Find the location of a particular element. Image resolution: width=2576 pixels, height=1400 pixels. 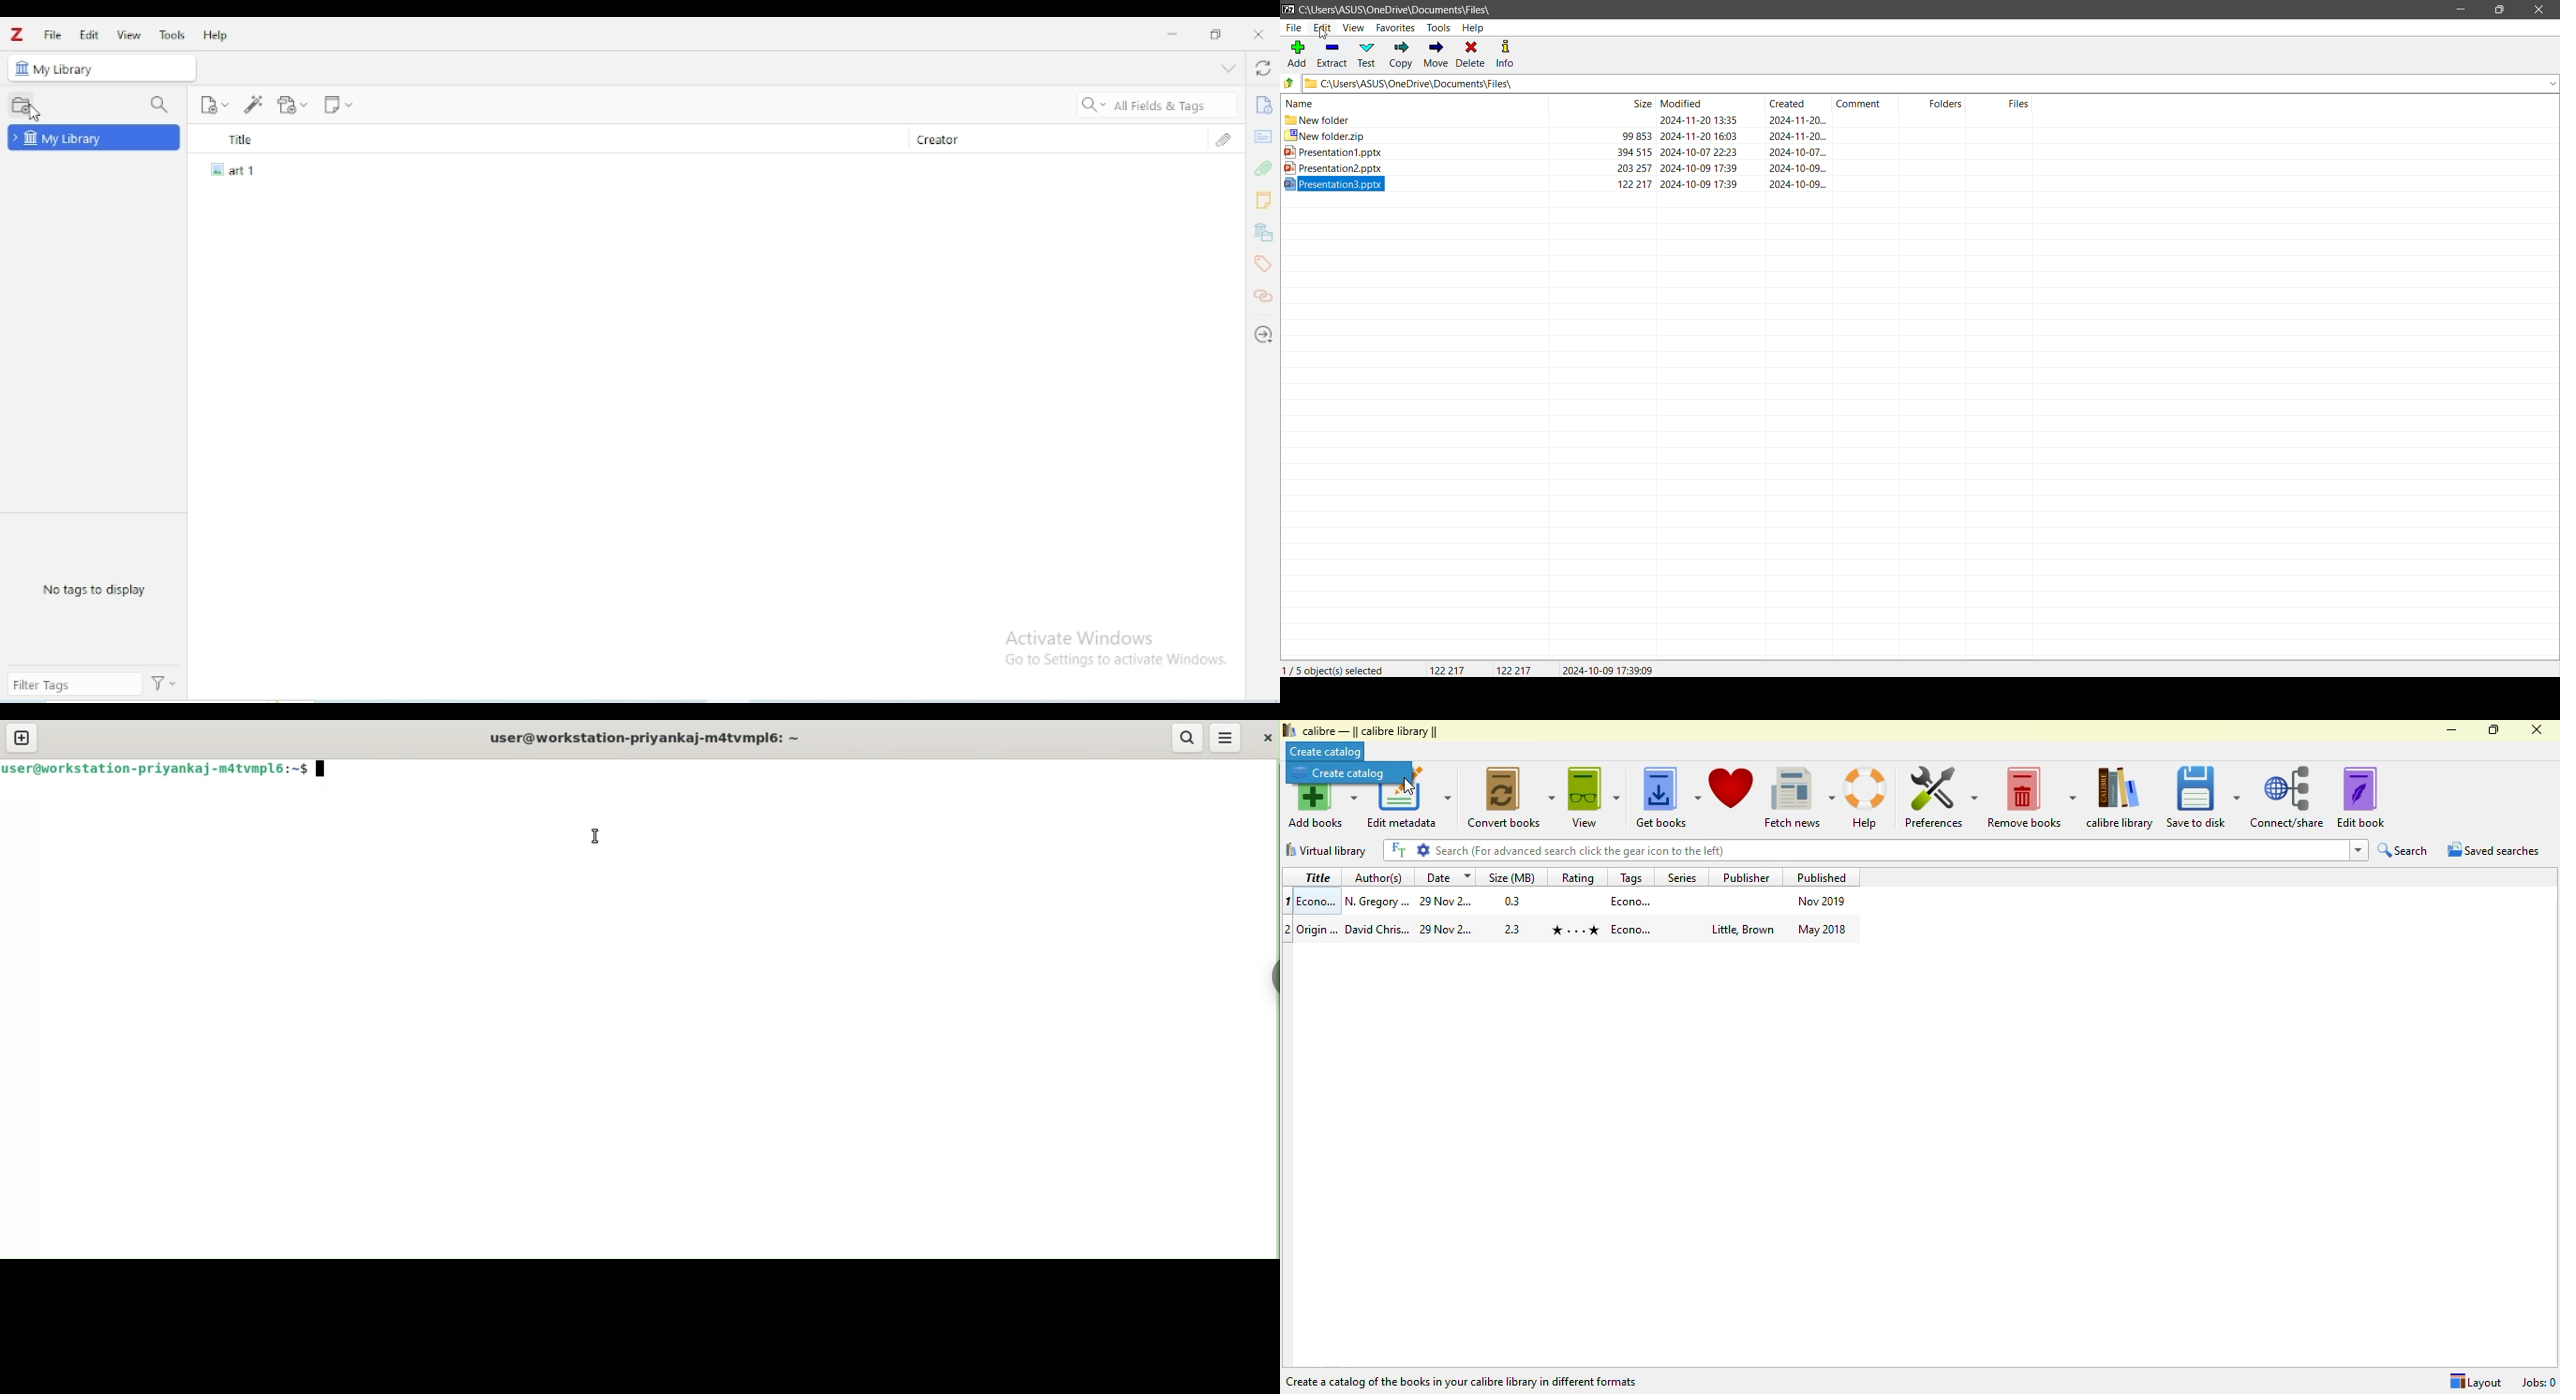

tools is located at coordinates (172, 35).